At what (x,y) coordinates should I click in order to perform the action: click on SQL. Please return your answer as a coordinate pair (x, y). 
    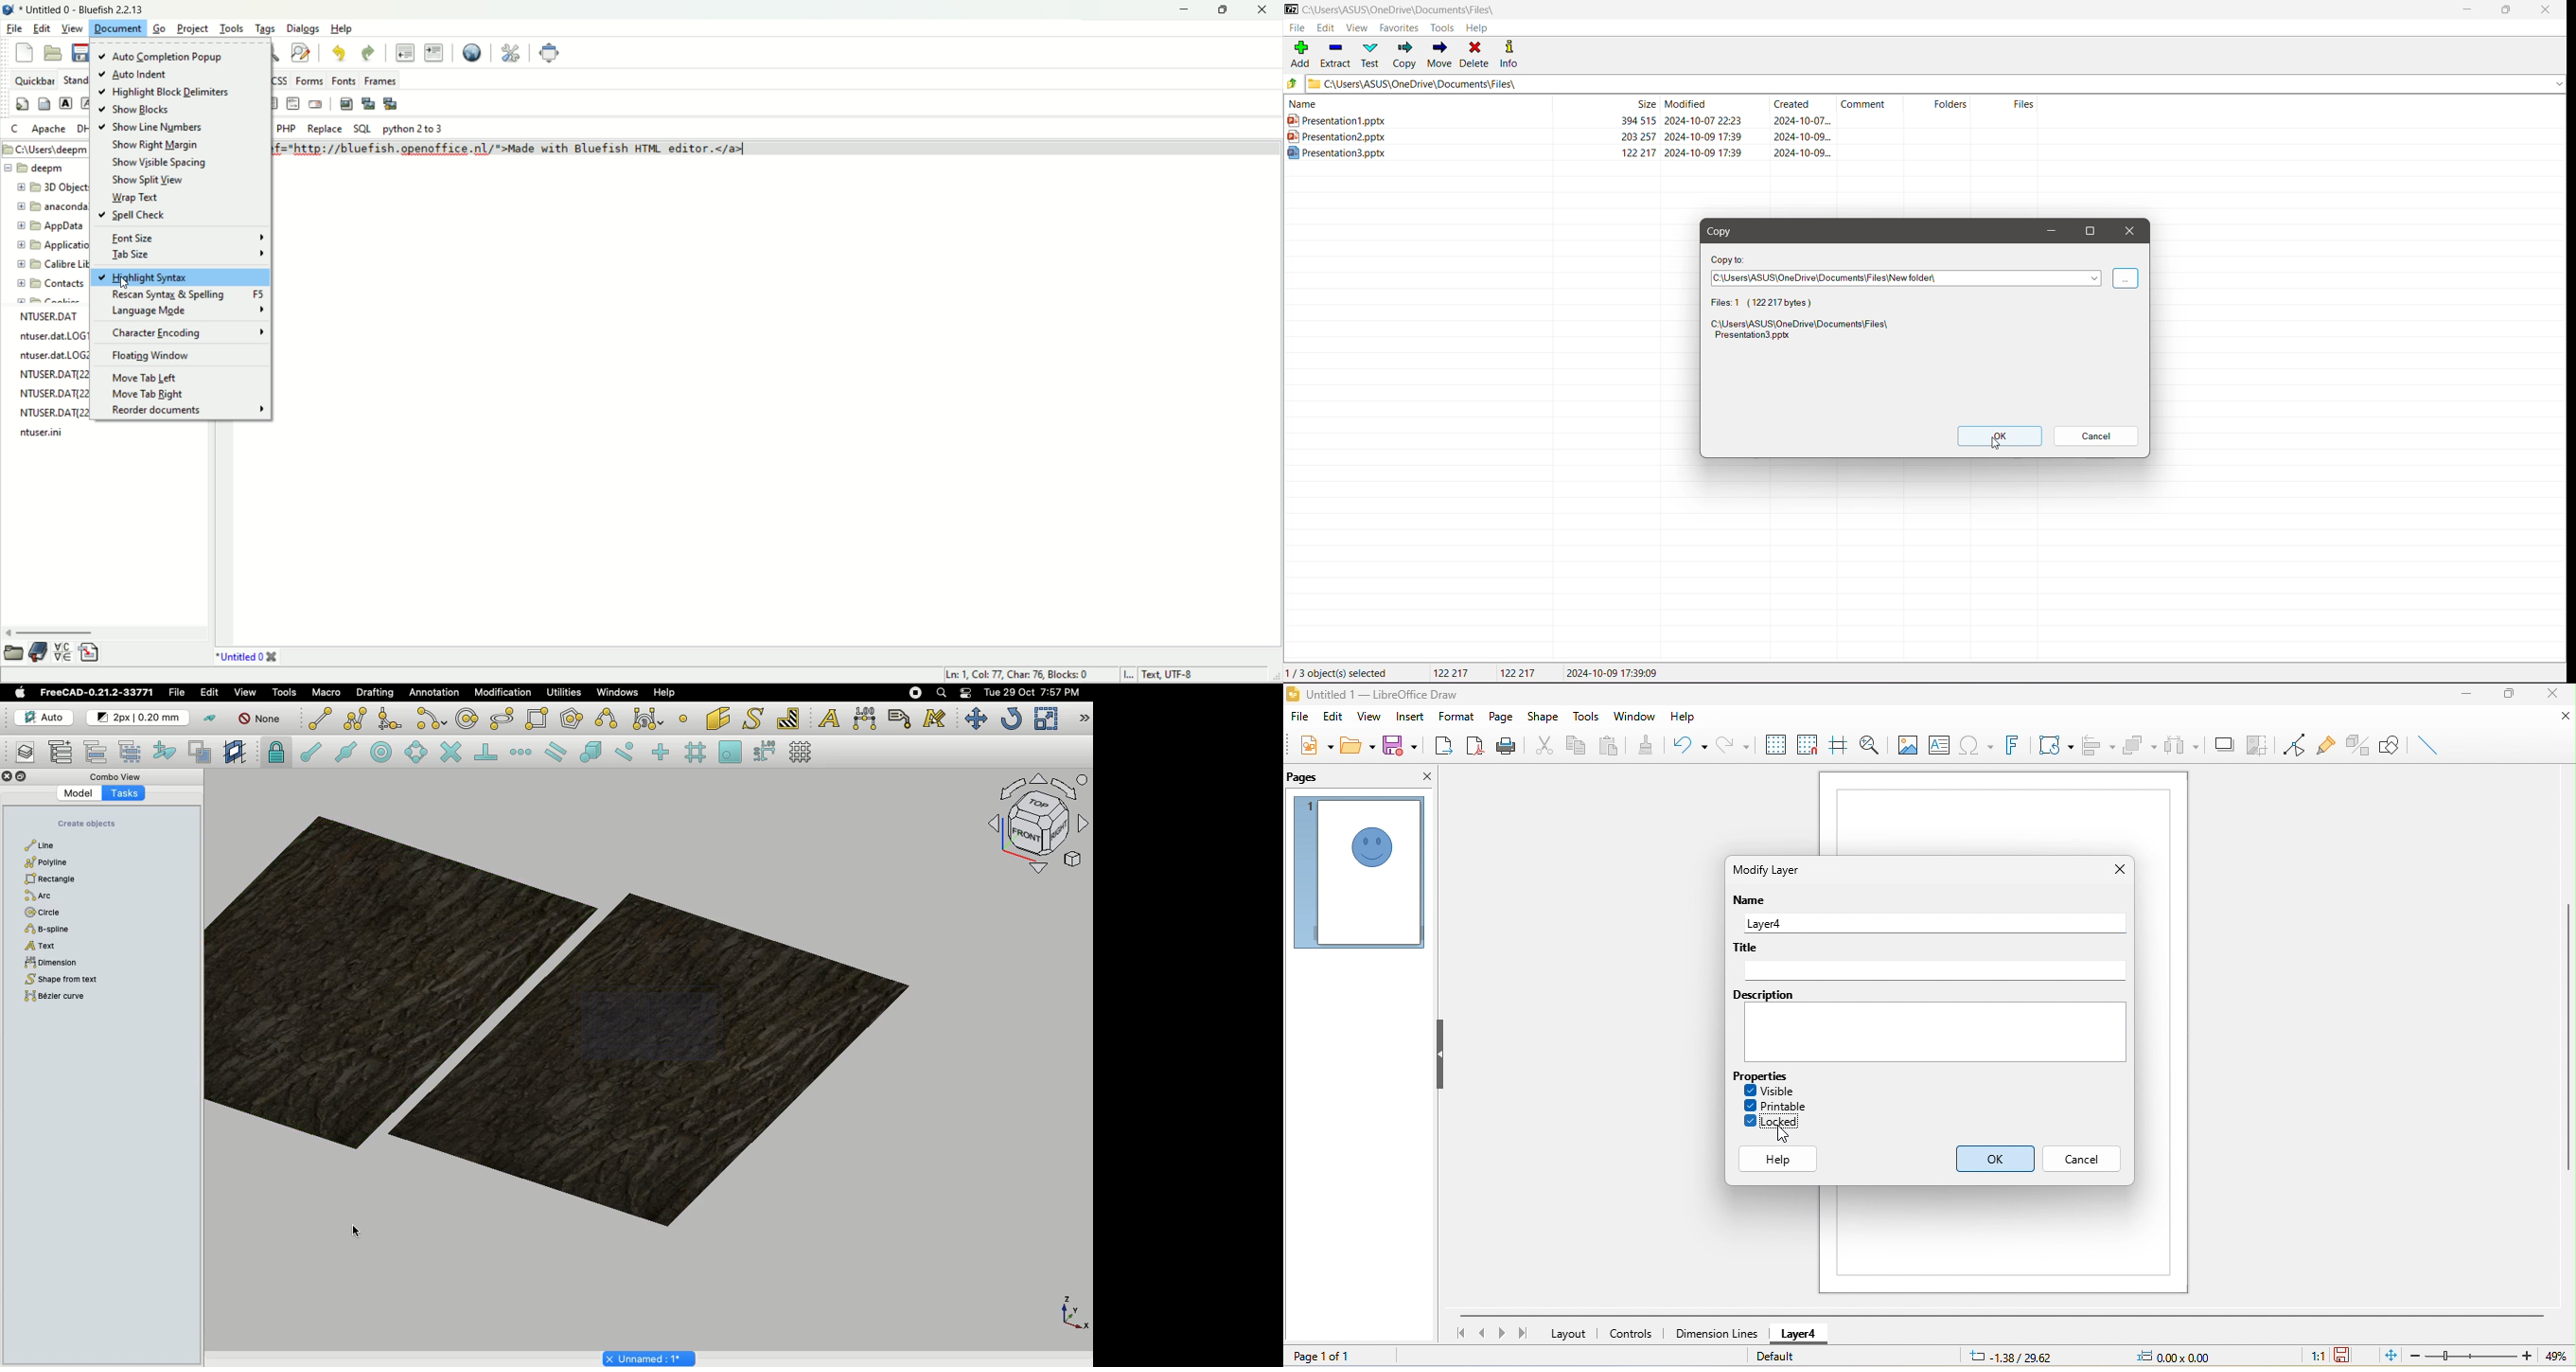
    Looking at the image, I should click on (361, 126).